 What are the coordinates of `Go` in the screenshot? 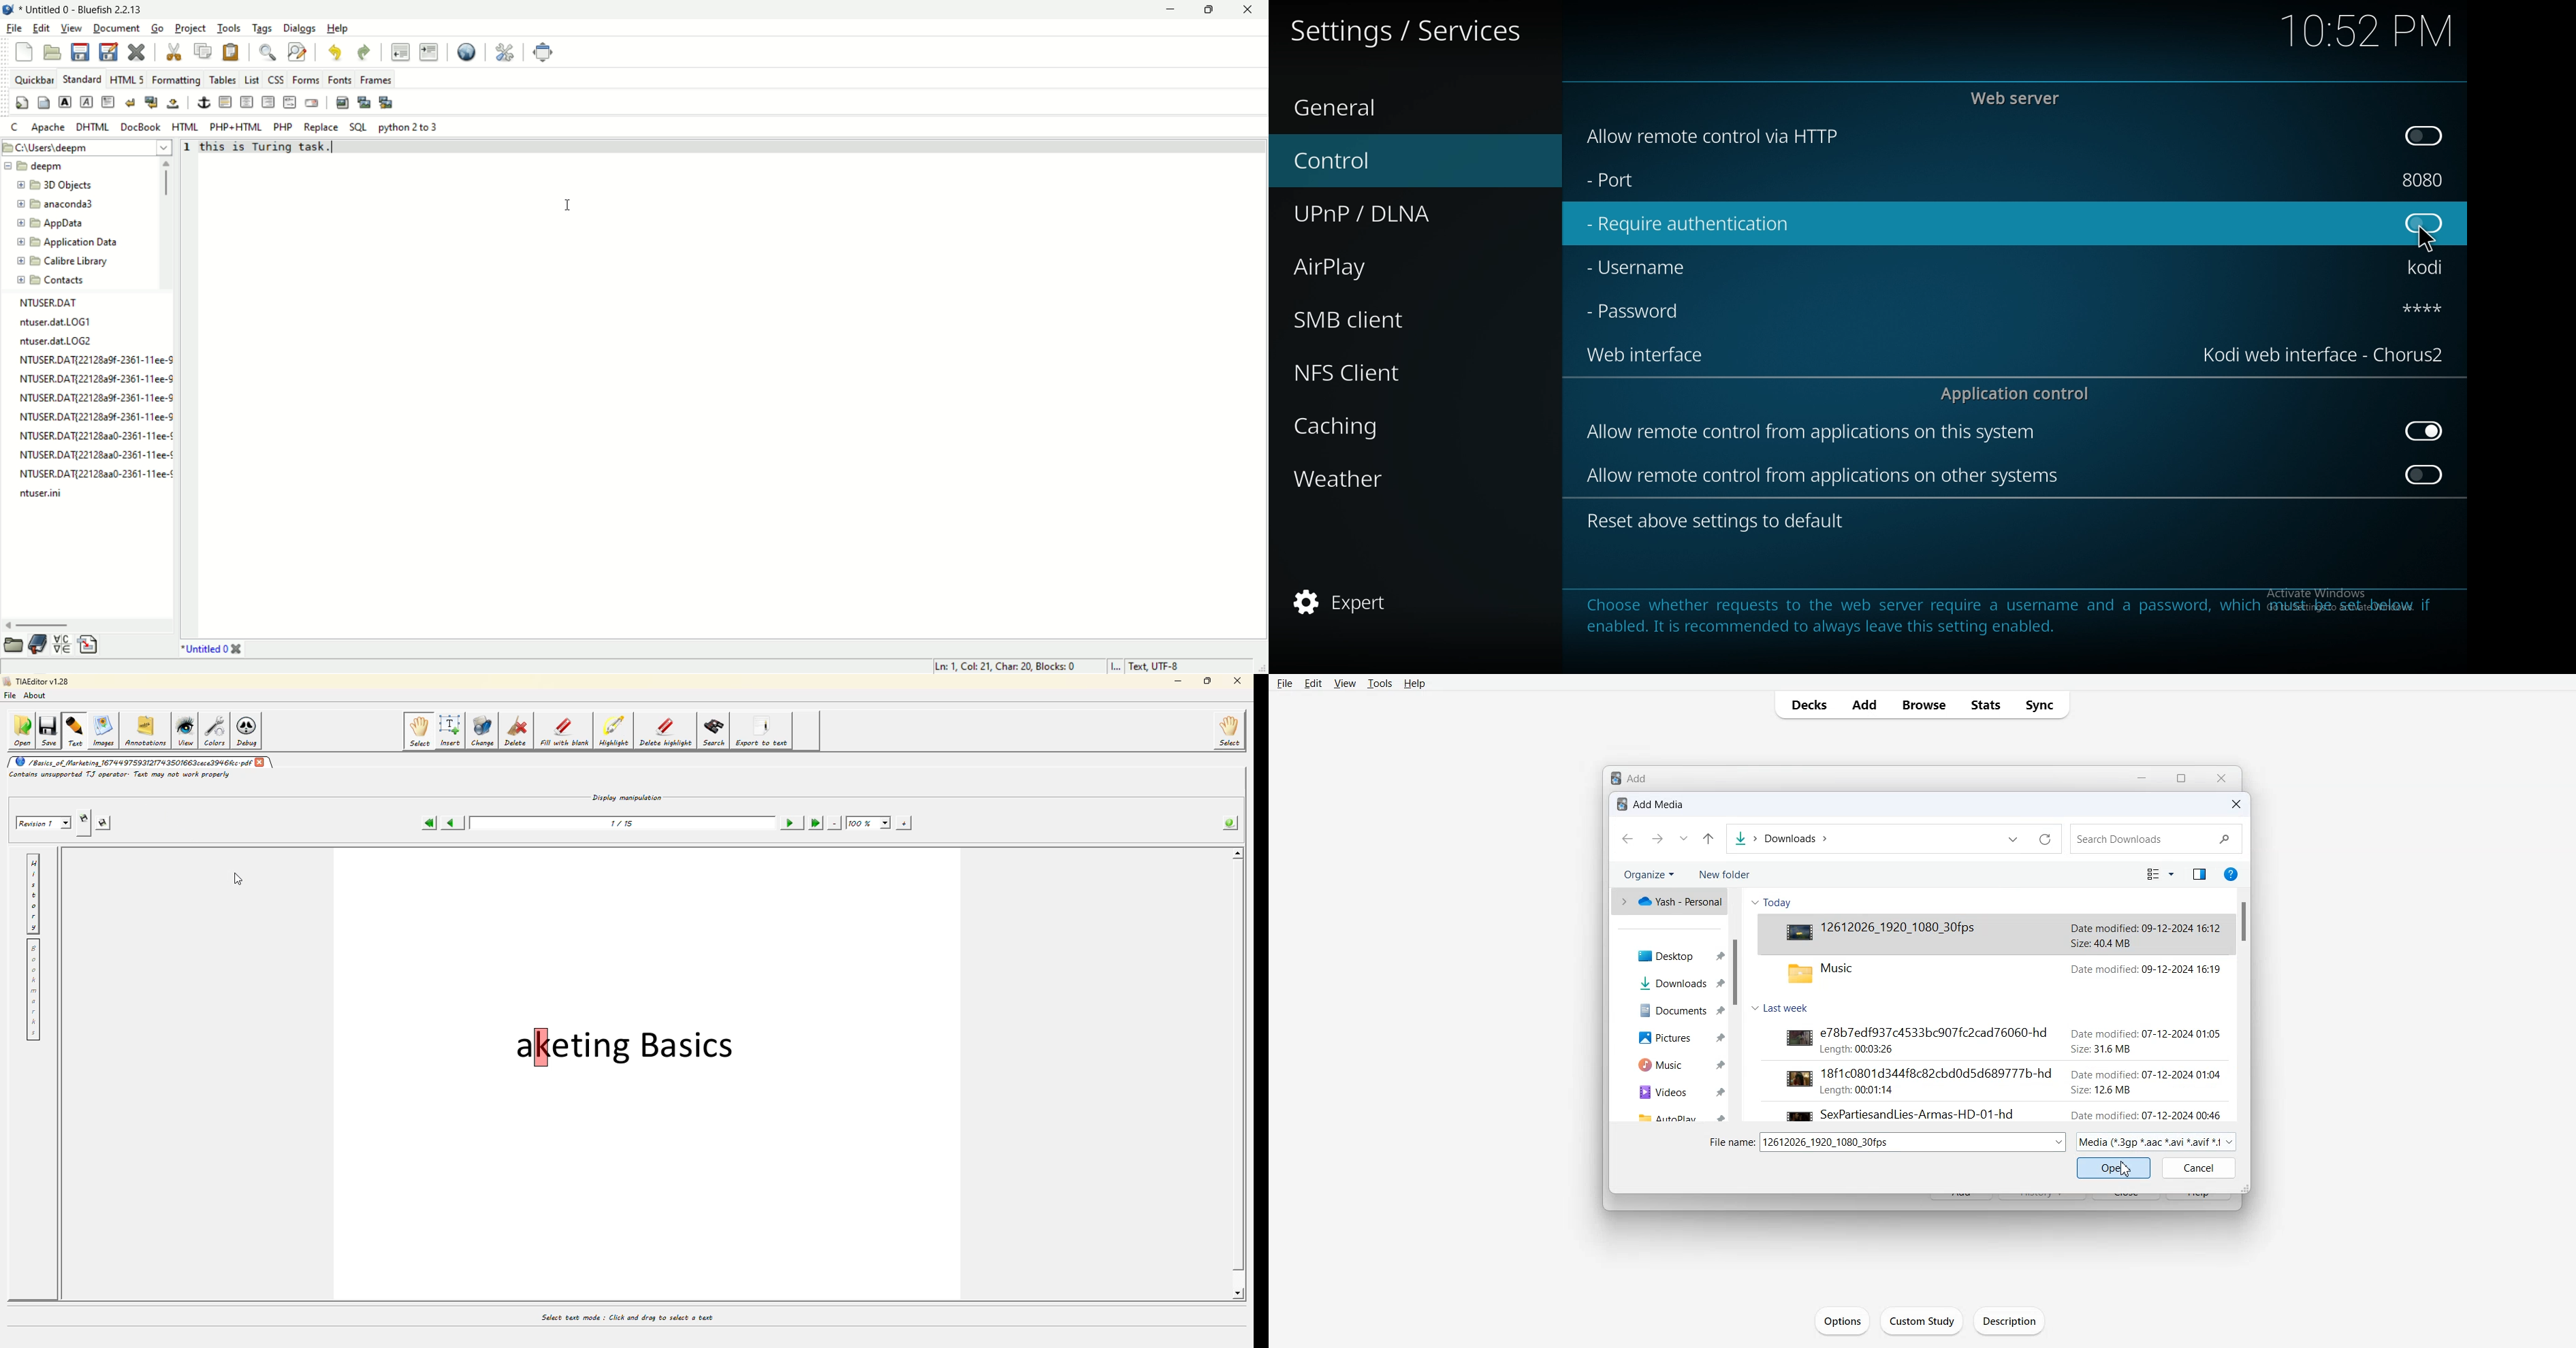 It's located at (160, 28).